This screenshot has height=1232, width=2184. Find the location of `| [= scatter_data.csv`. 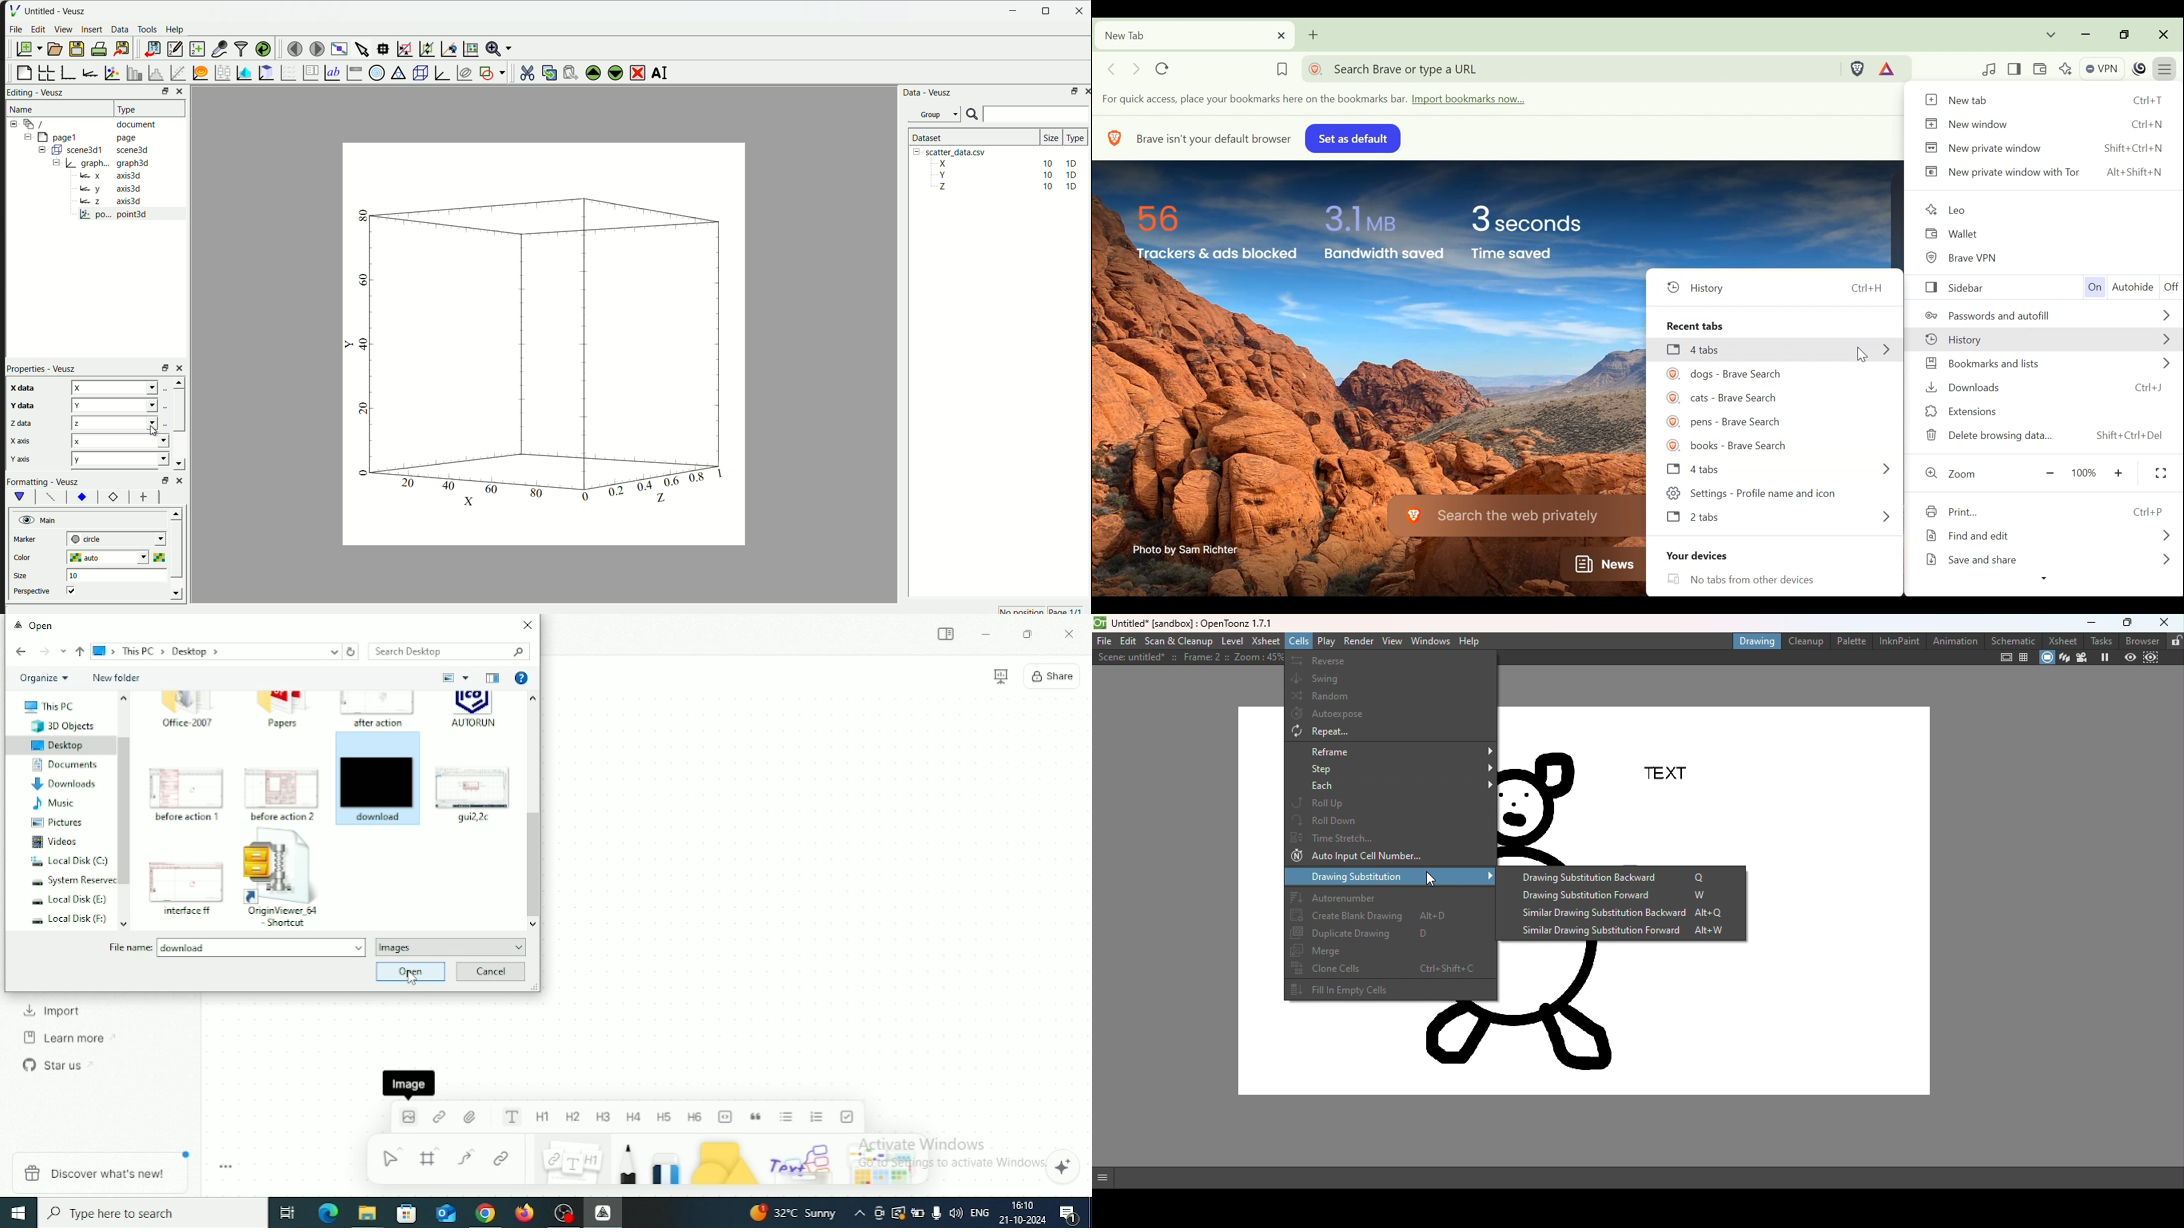

| [= scatter_data.csv is located at coordinates (954, 152).